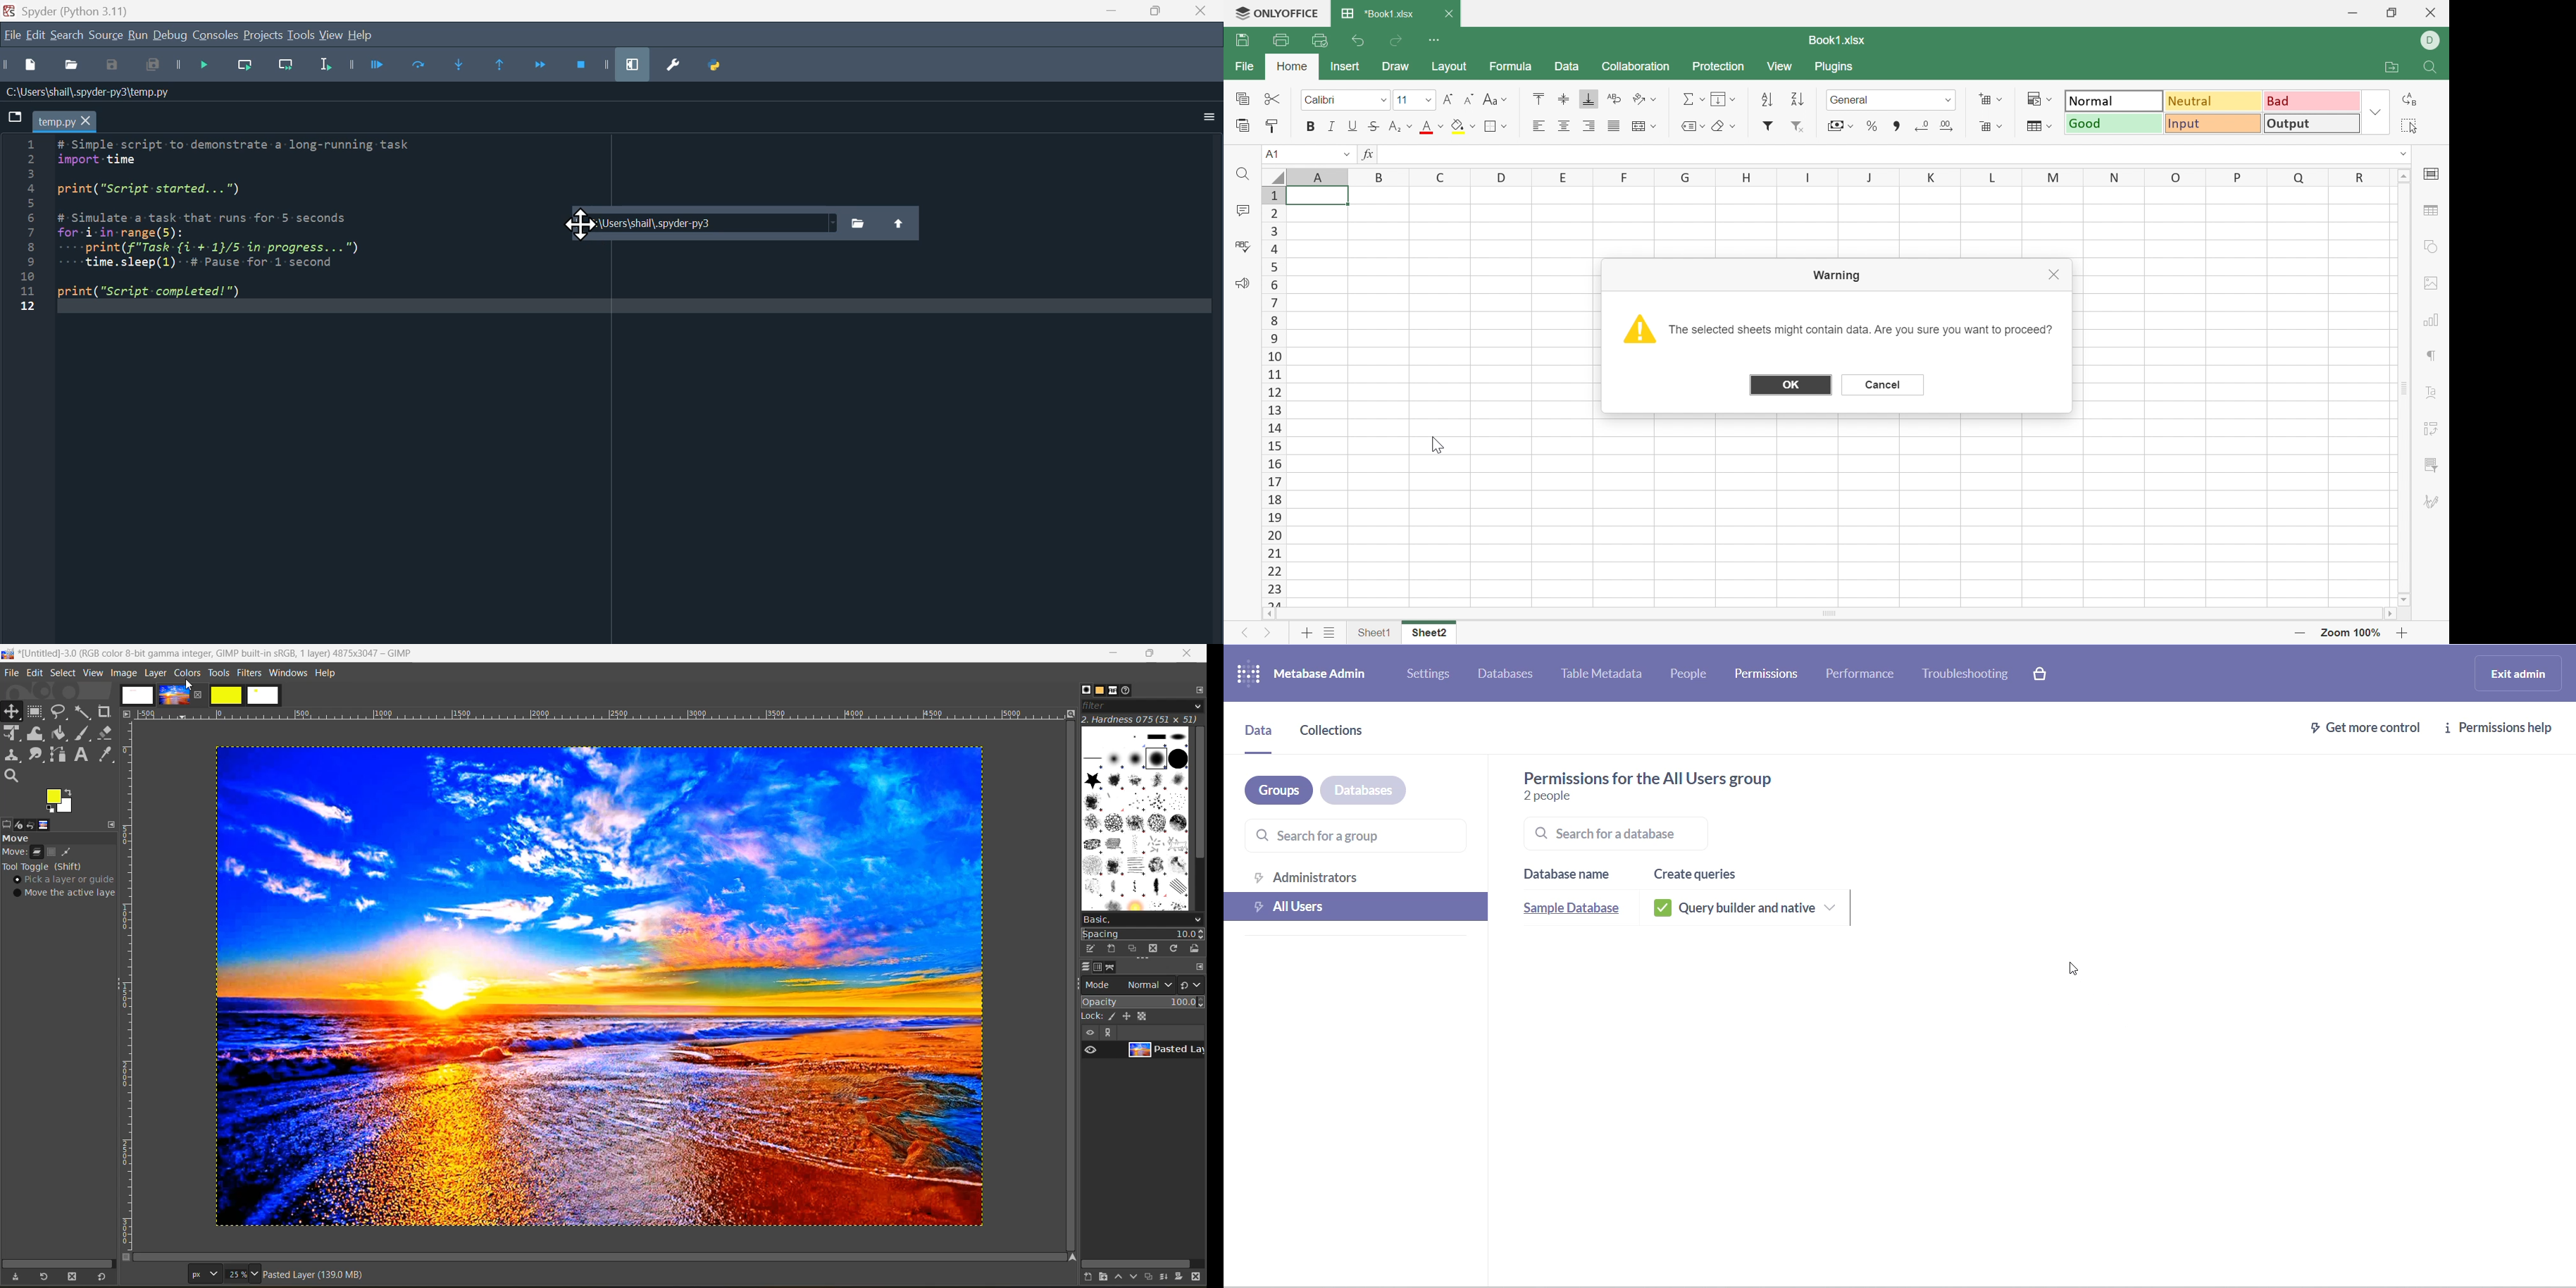  I want to click on Python path manager, so click(719, 64).